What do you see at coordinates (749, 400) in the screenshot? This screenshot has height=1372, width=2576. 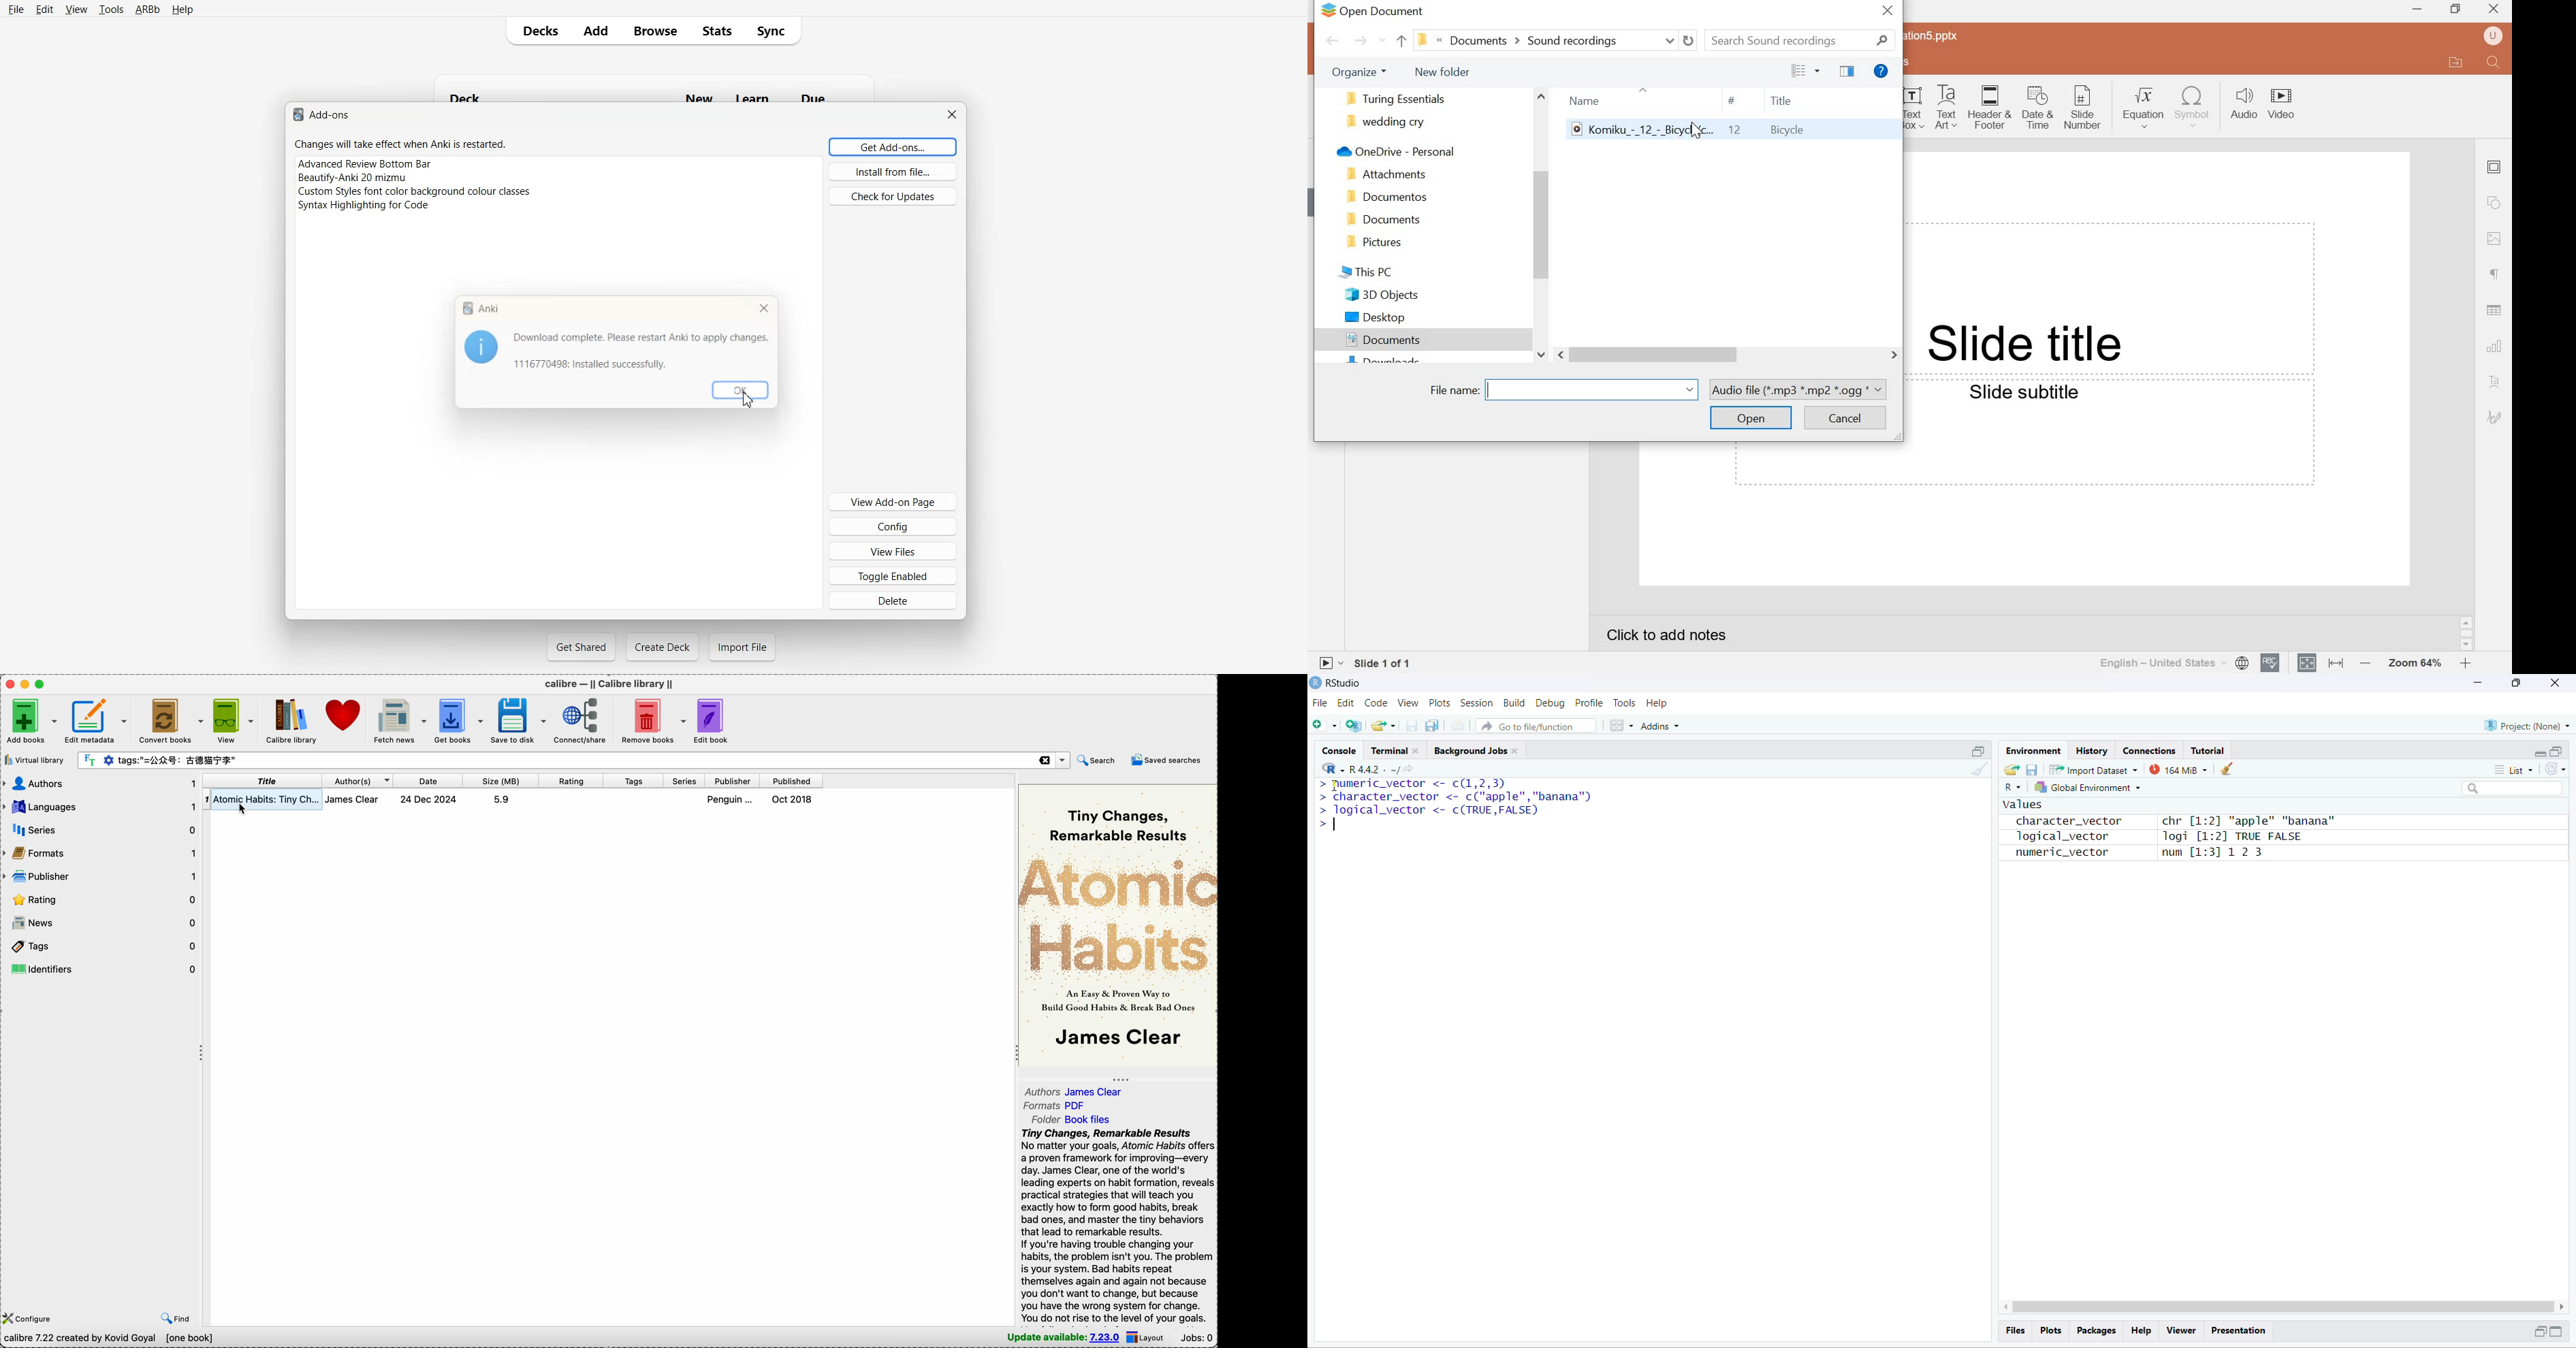 I see `Cursor` at bounding box center [749, 400].